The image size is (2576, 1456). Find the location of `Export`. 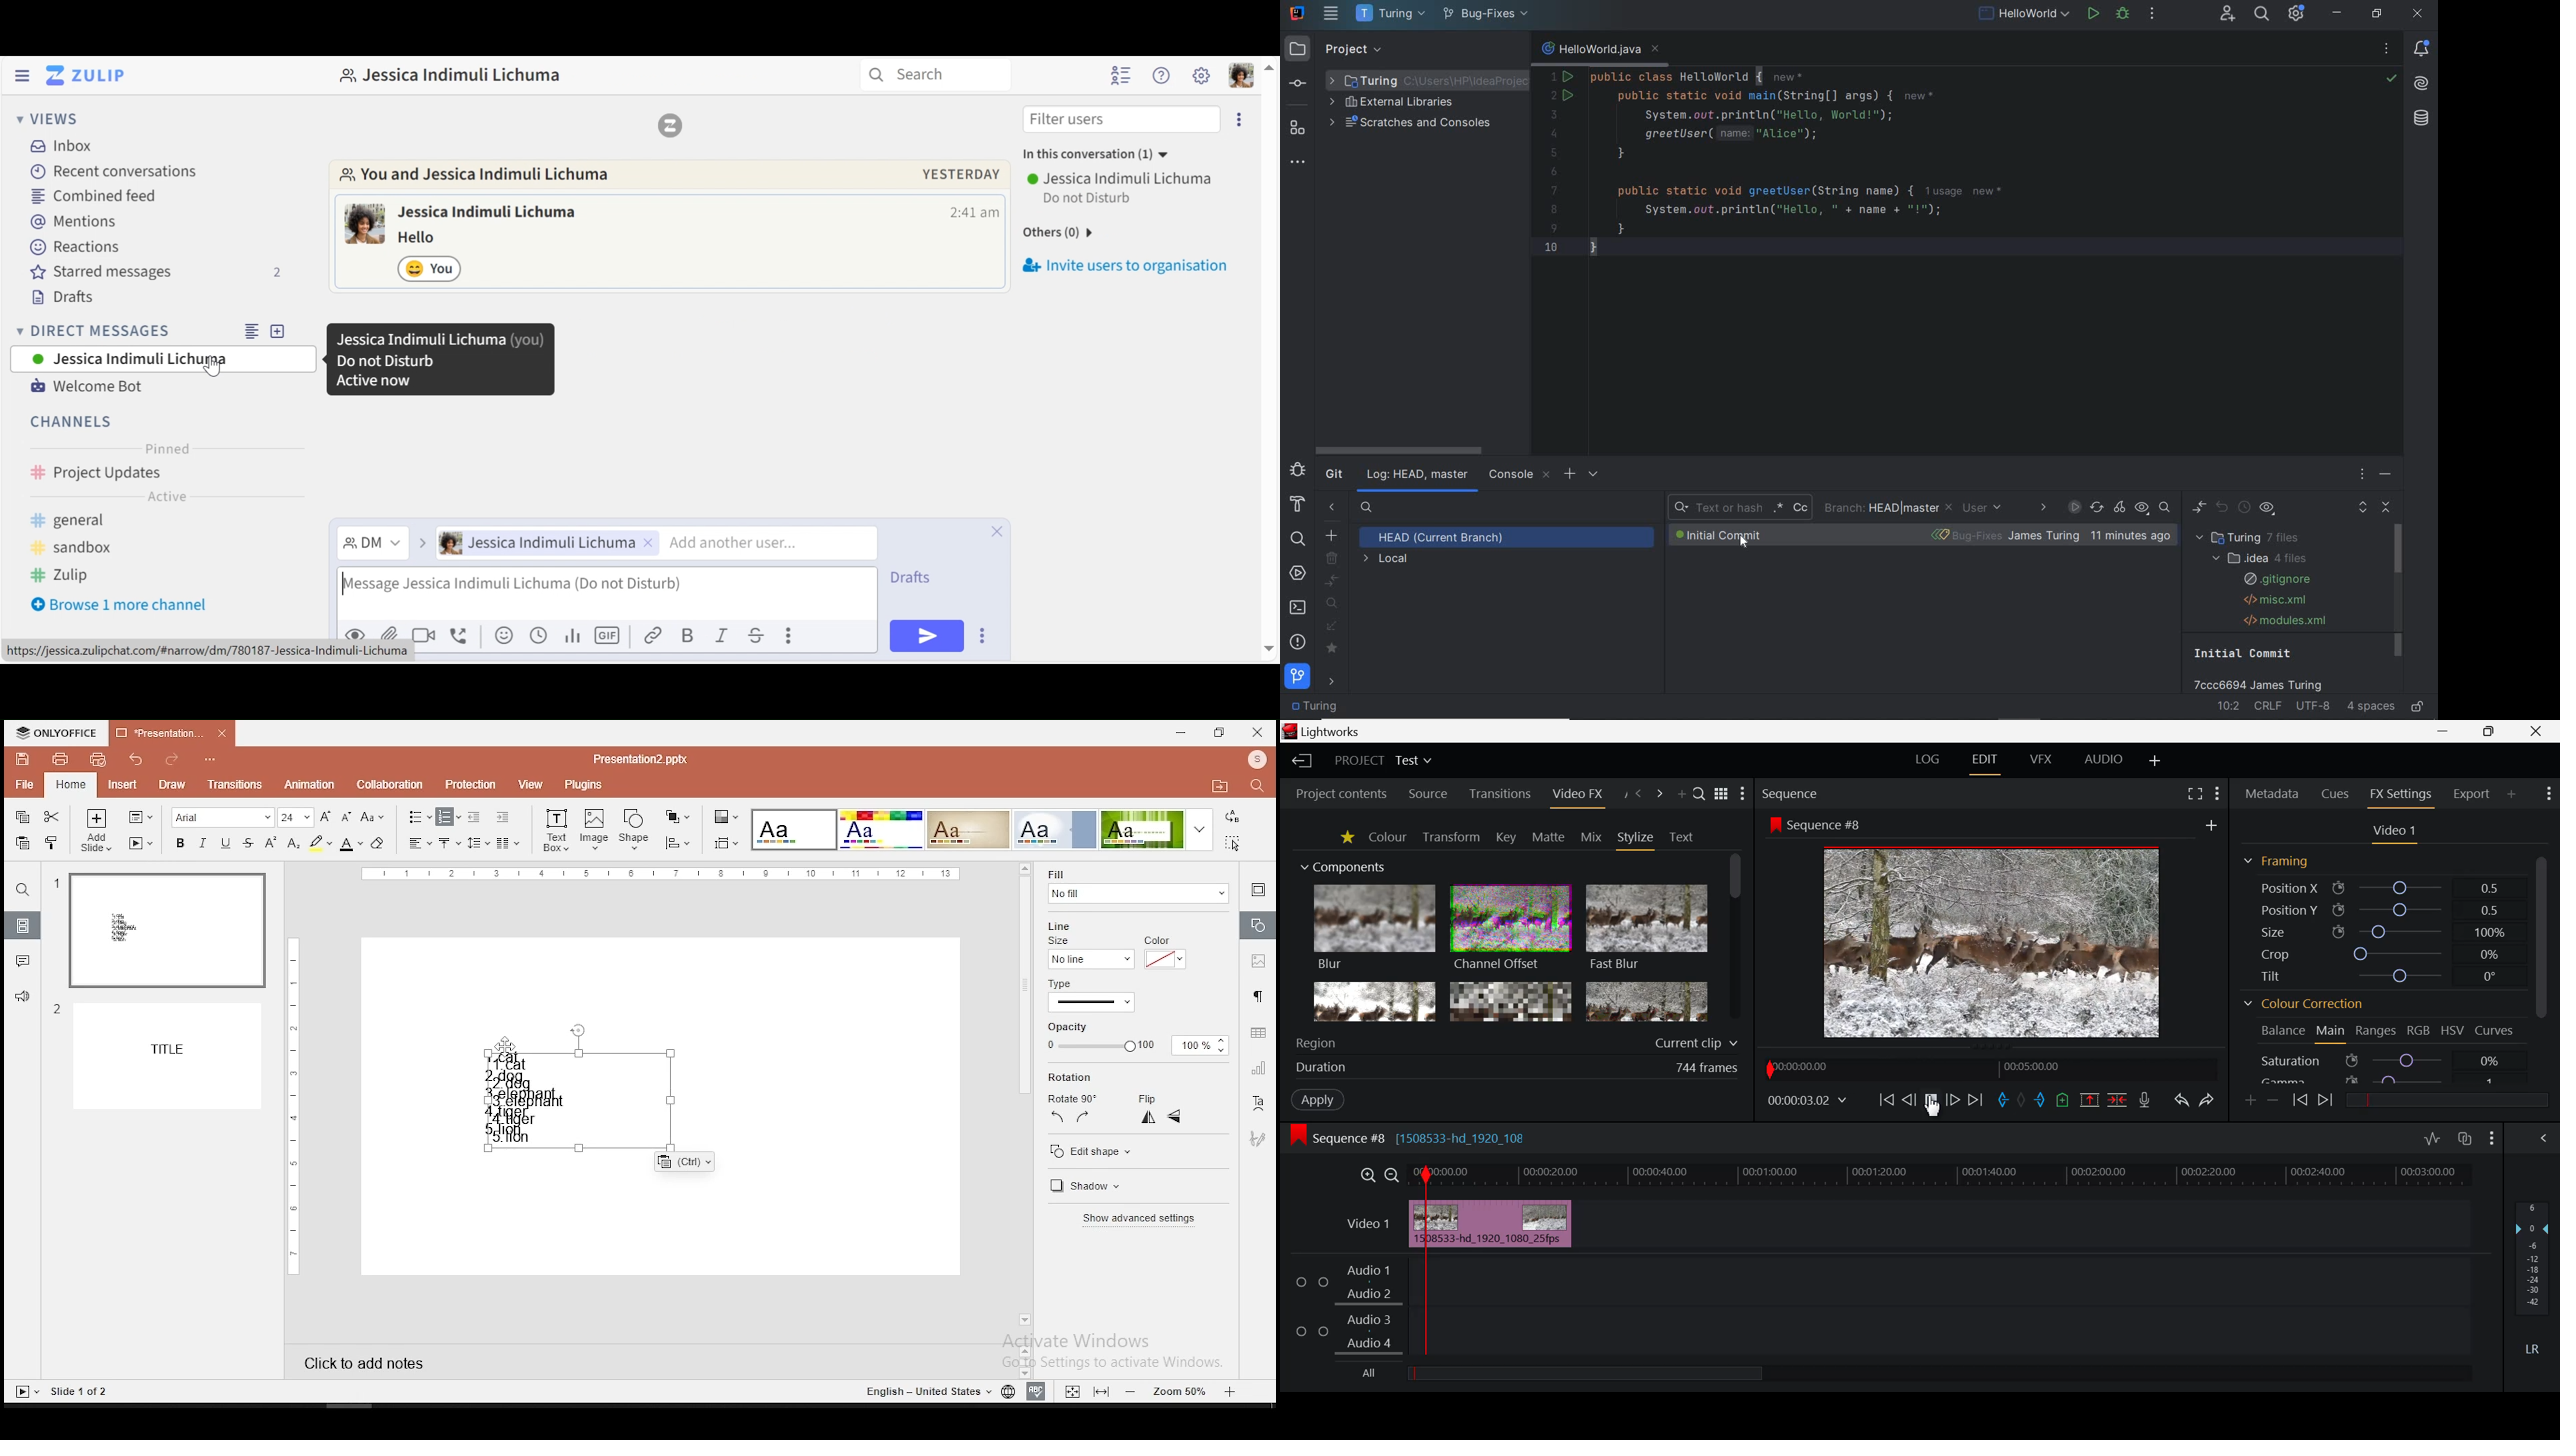

Export is located at coordinates (2473, 793).